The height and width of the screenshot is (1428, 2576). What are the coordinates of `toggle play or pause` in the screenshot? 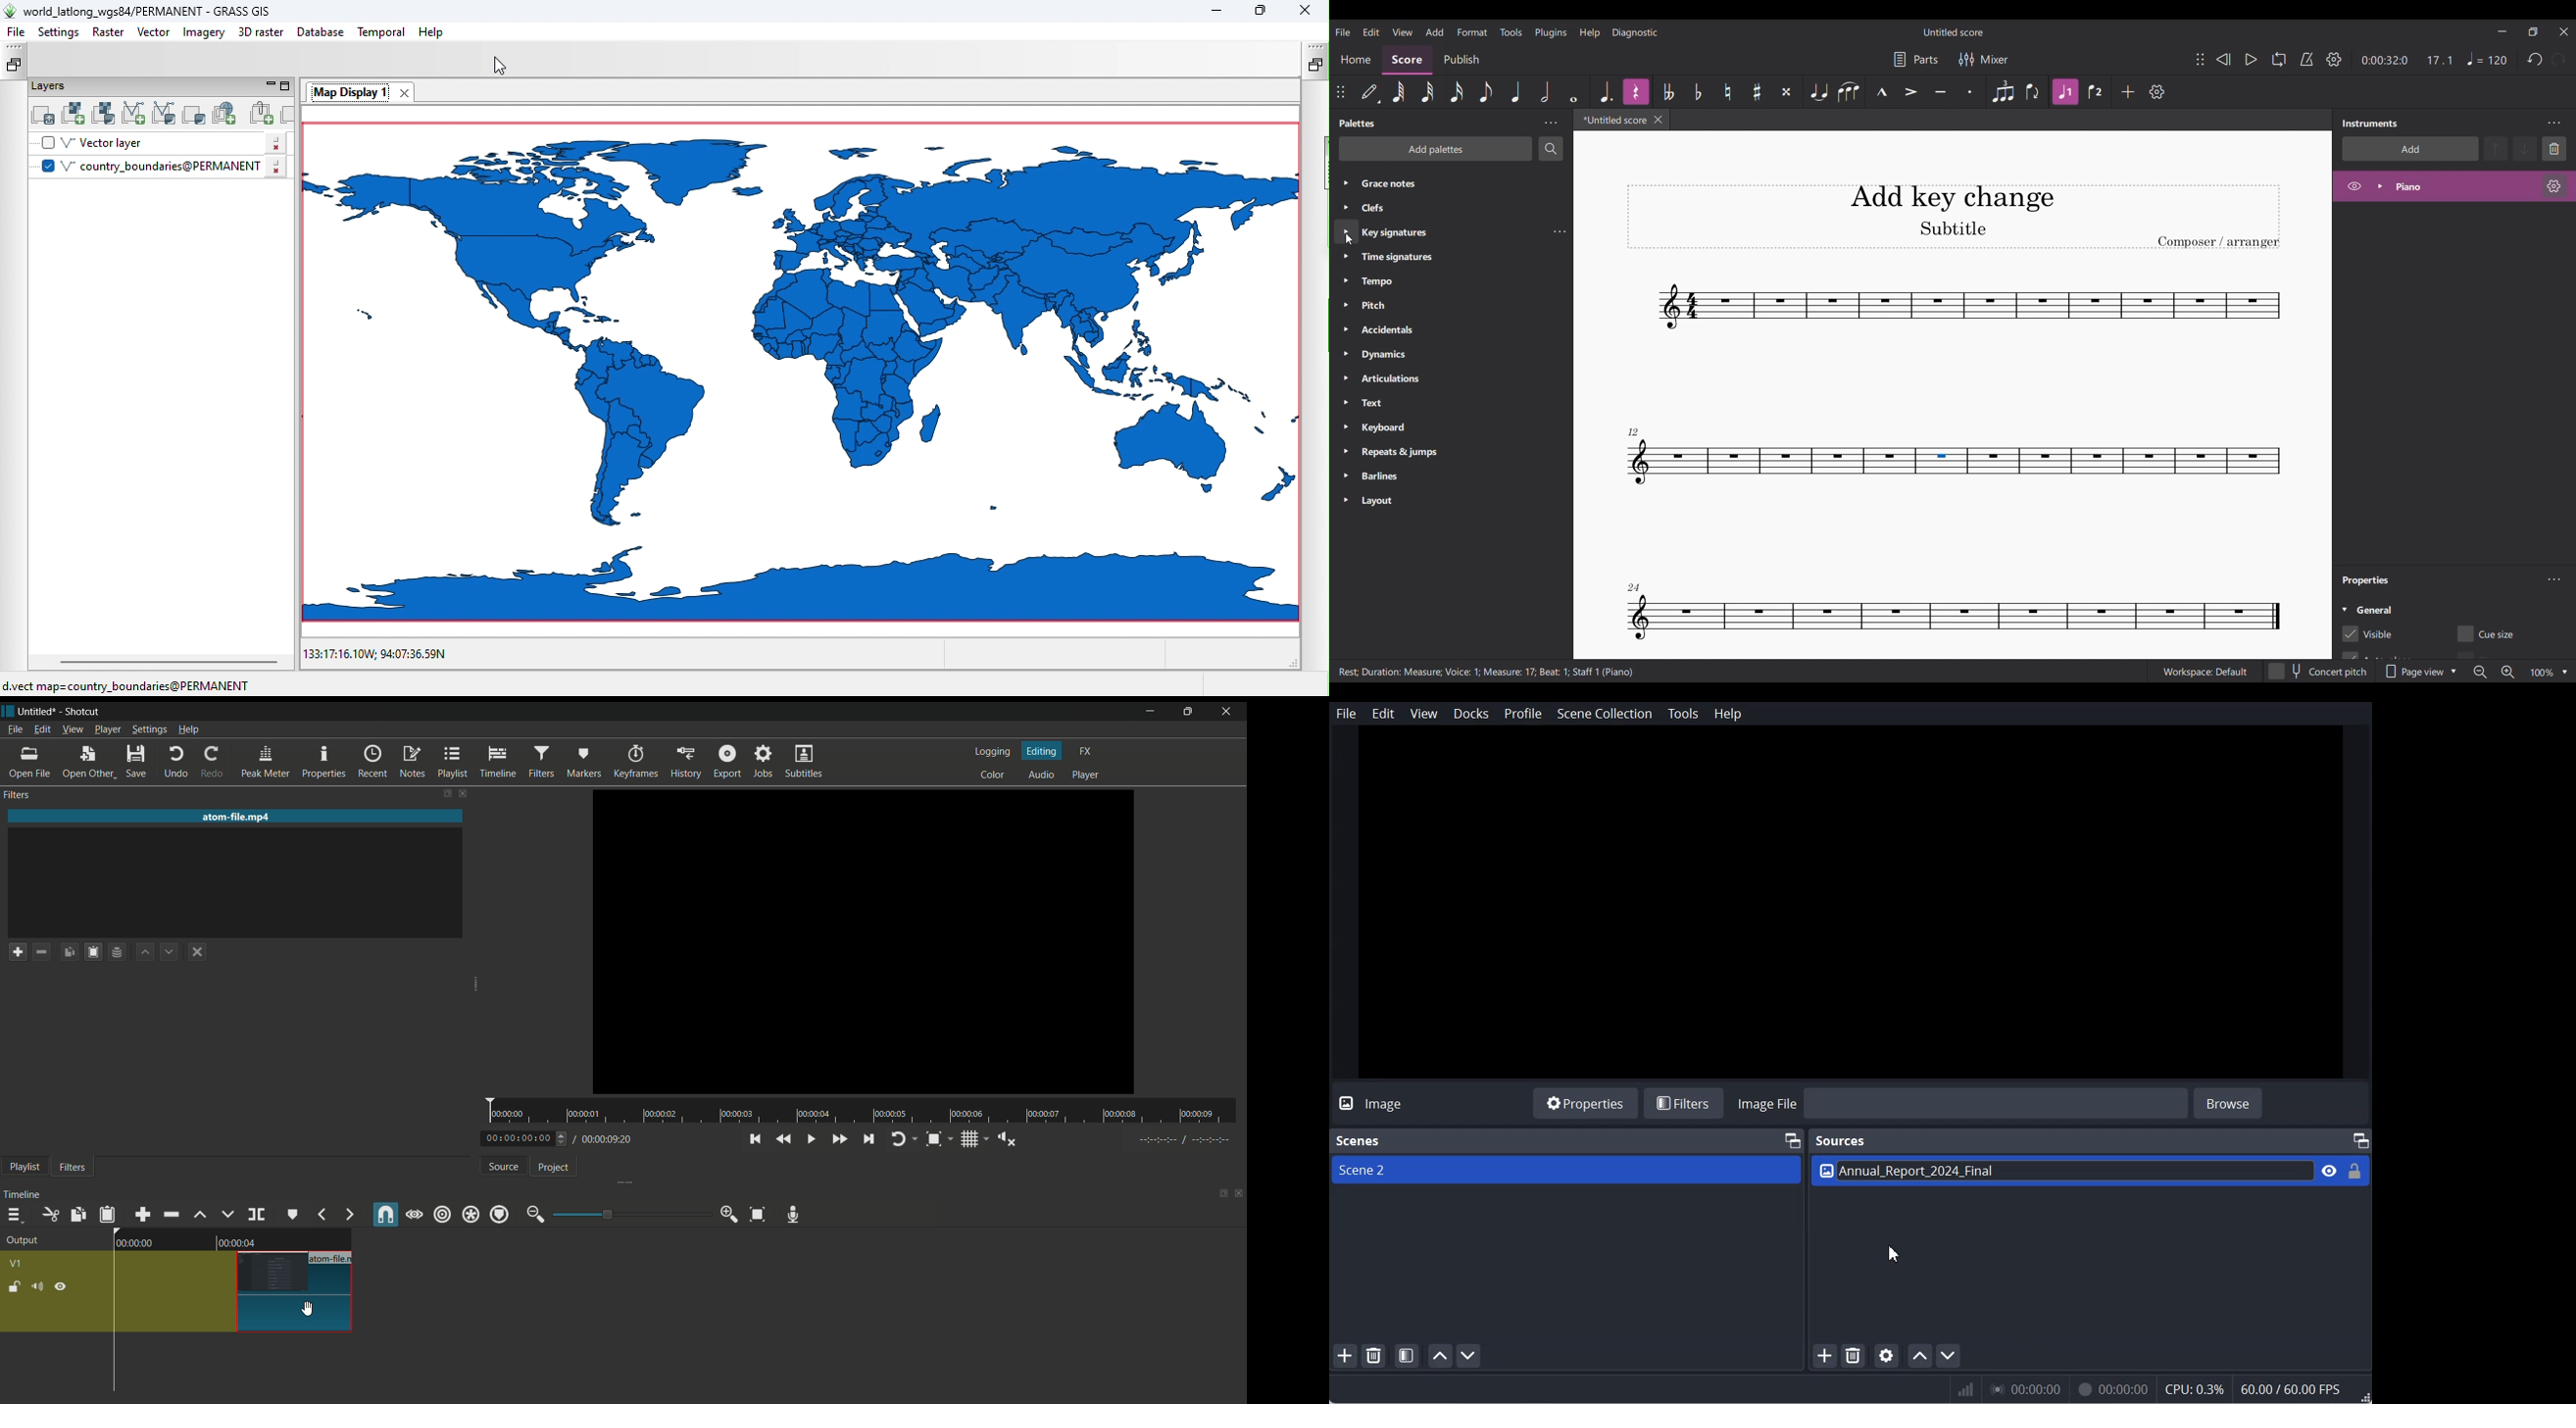 It's located at (810, 1138).